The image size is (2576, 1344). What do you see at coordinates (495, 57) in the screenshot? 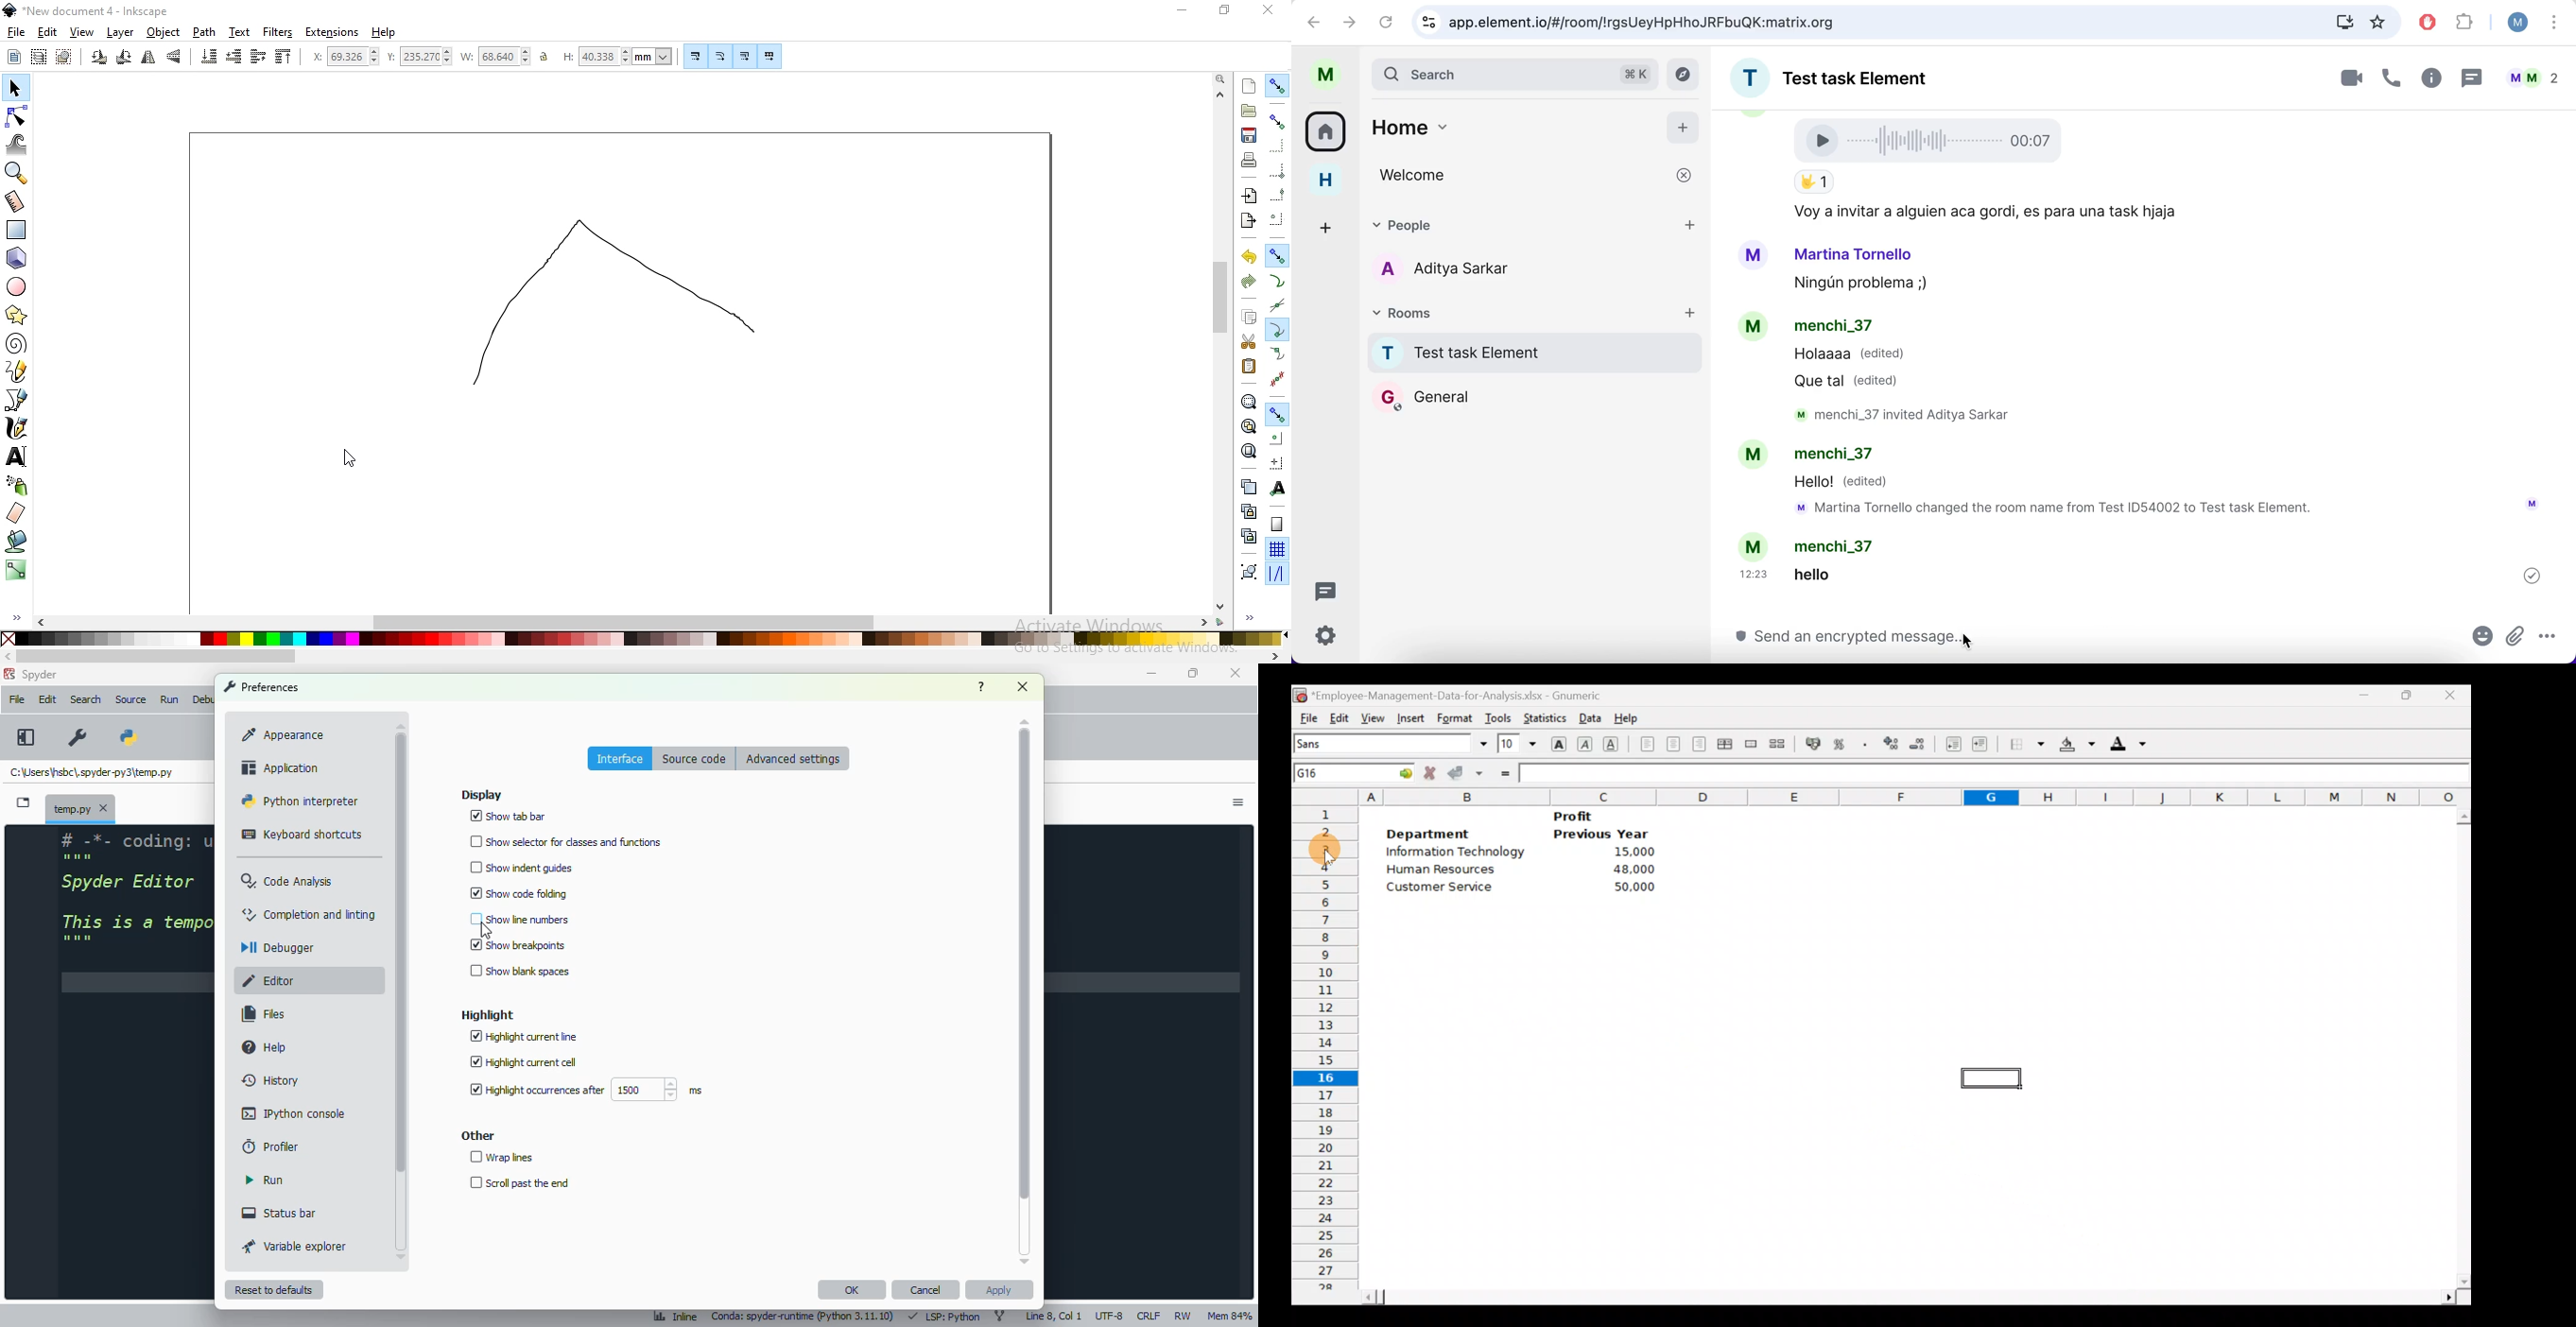
I see `width of selection` at bounding box center [495, 57].